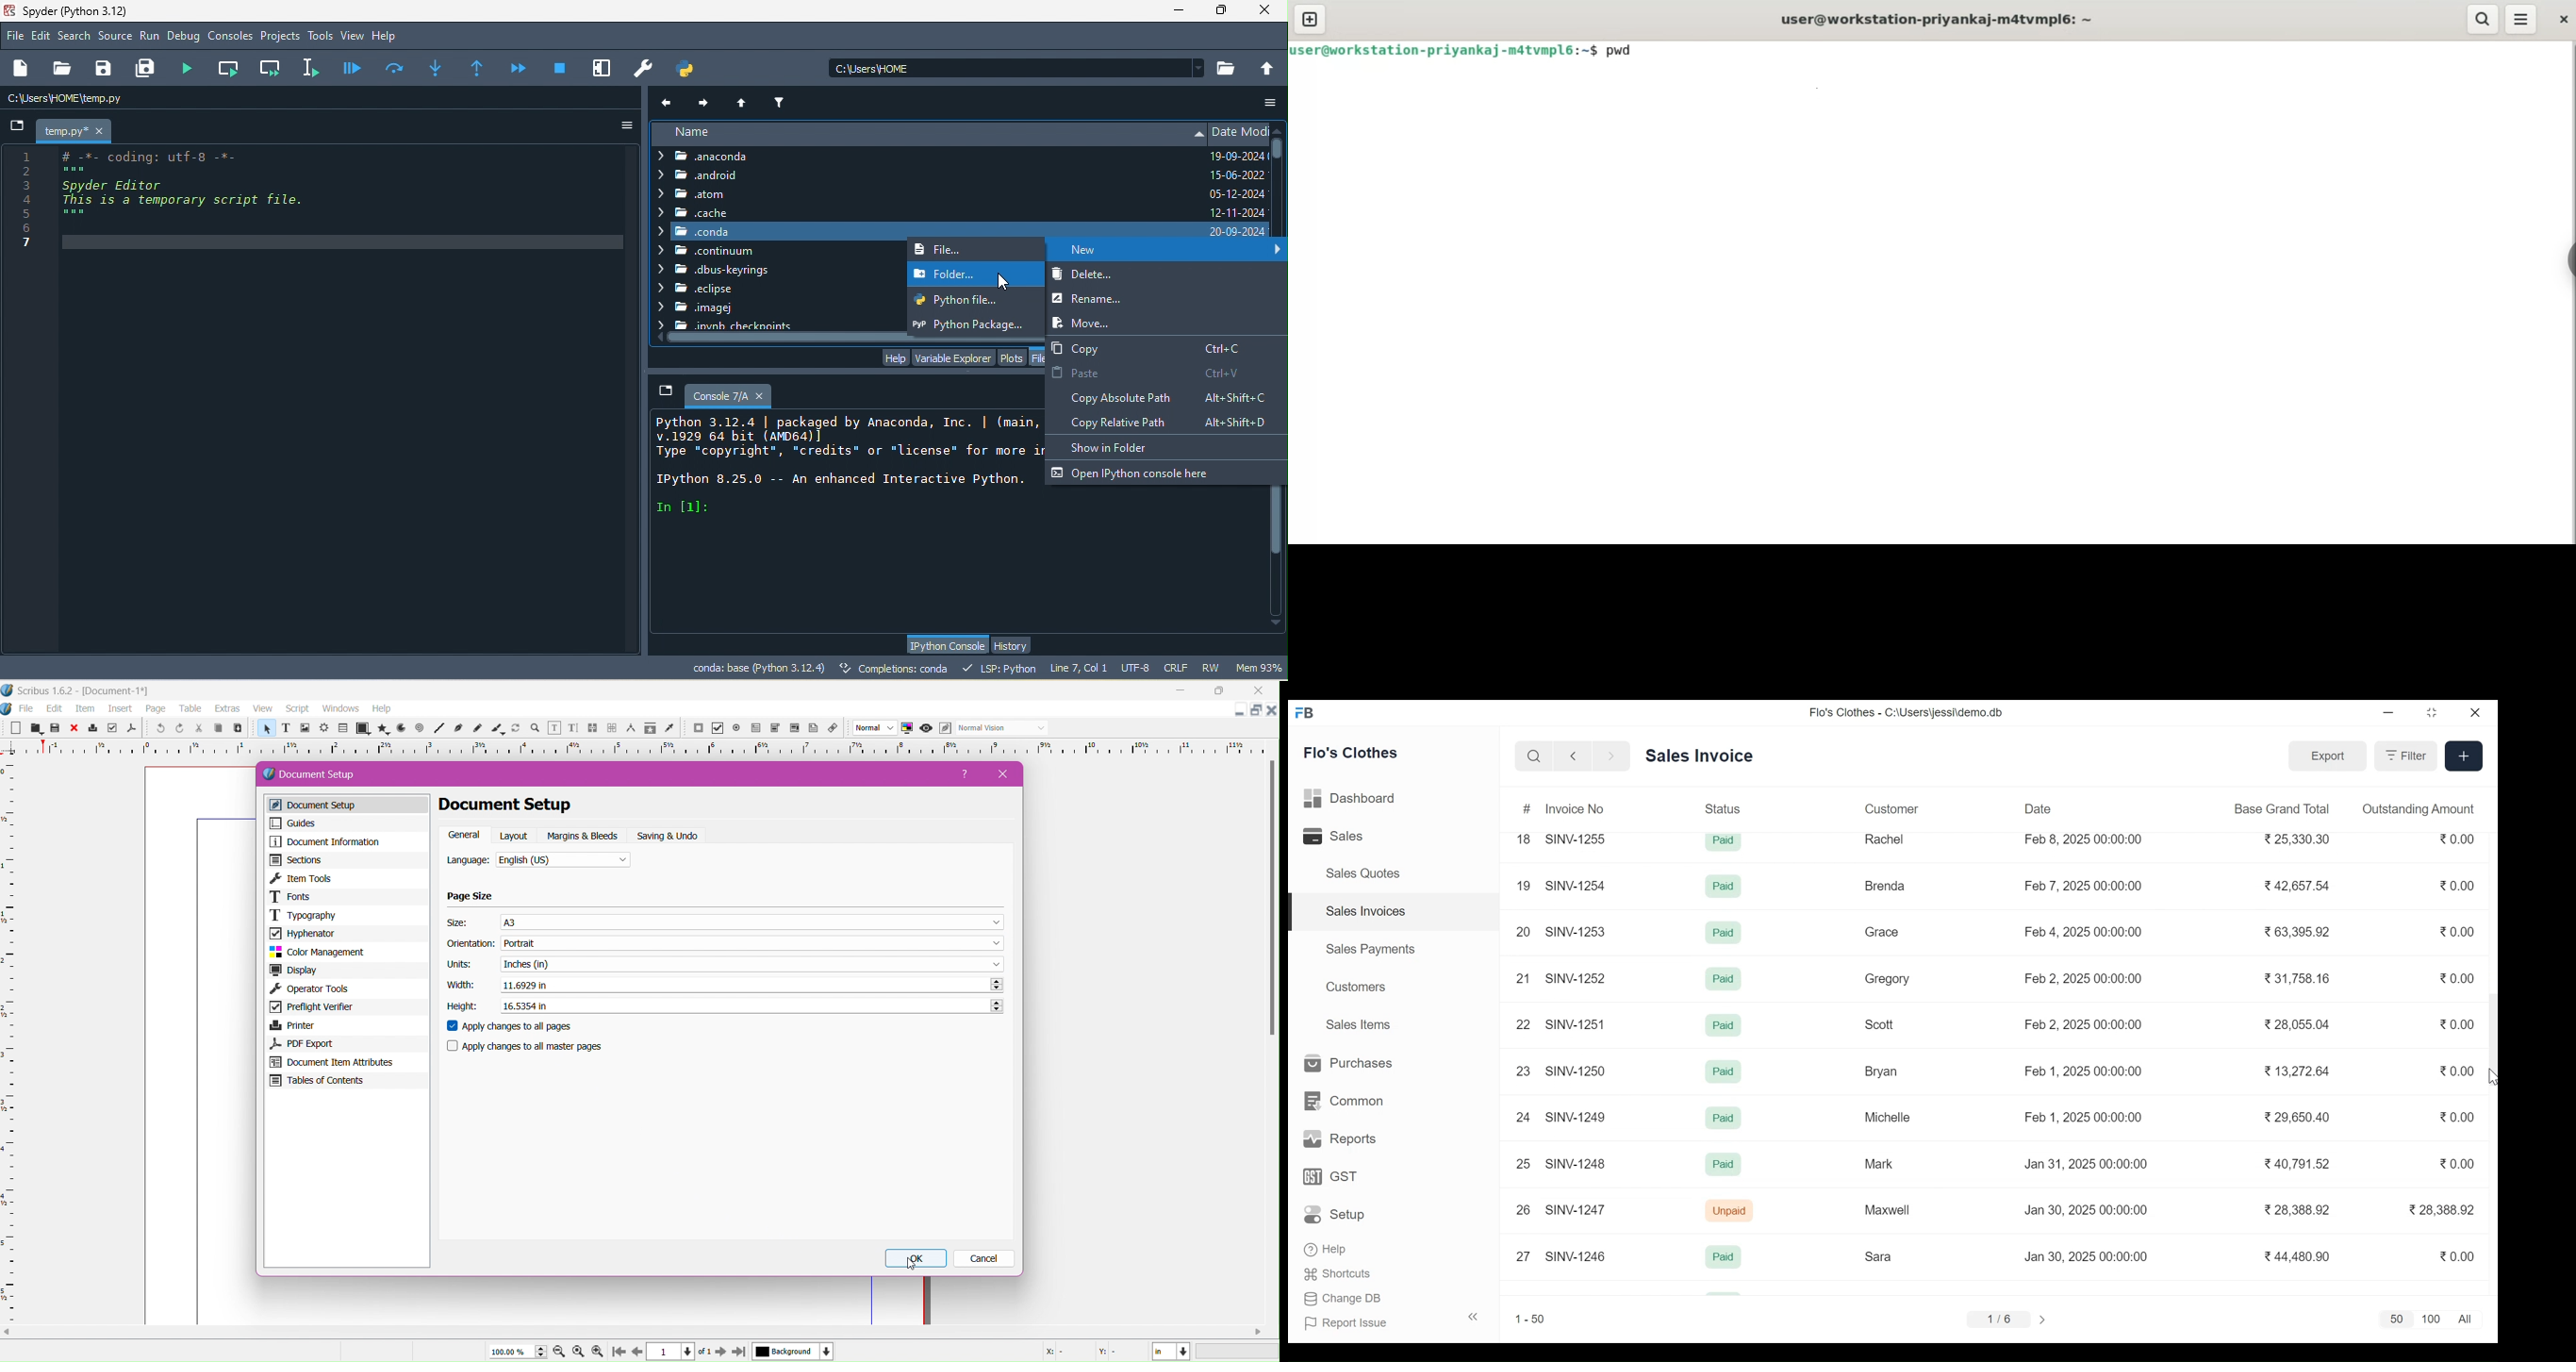 Image resolution: width=2576 pixels, height=1372 pixels. I want to click on c\users\home, so click(119, 99).